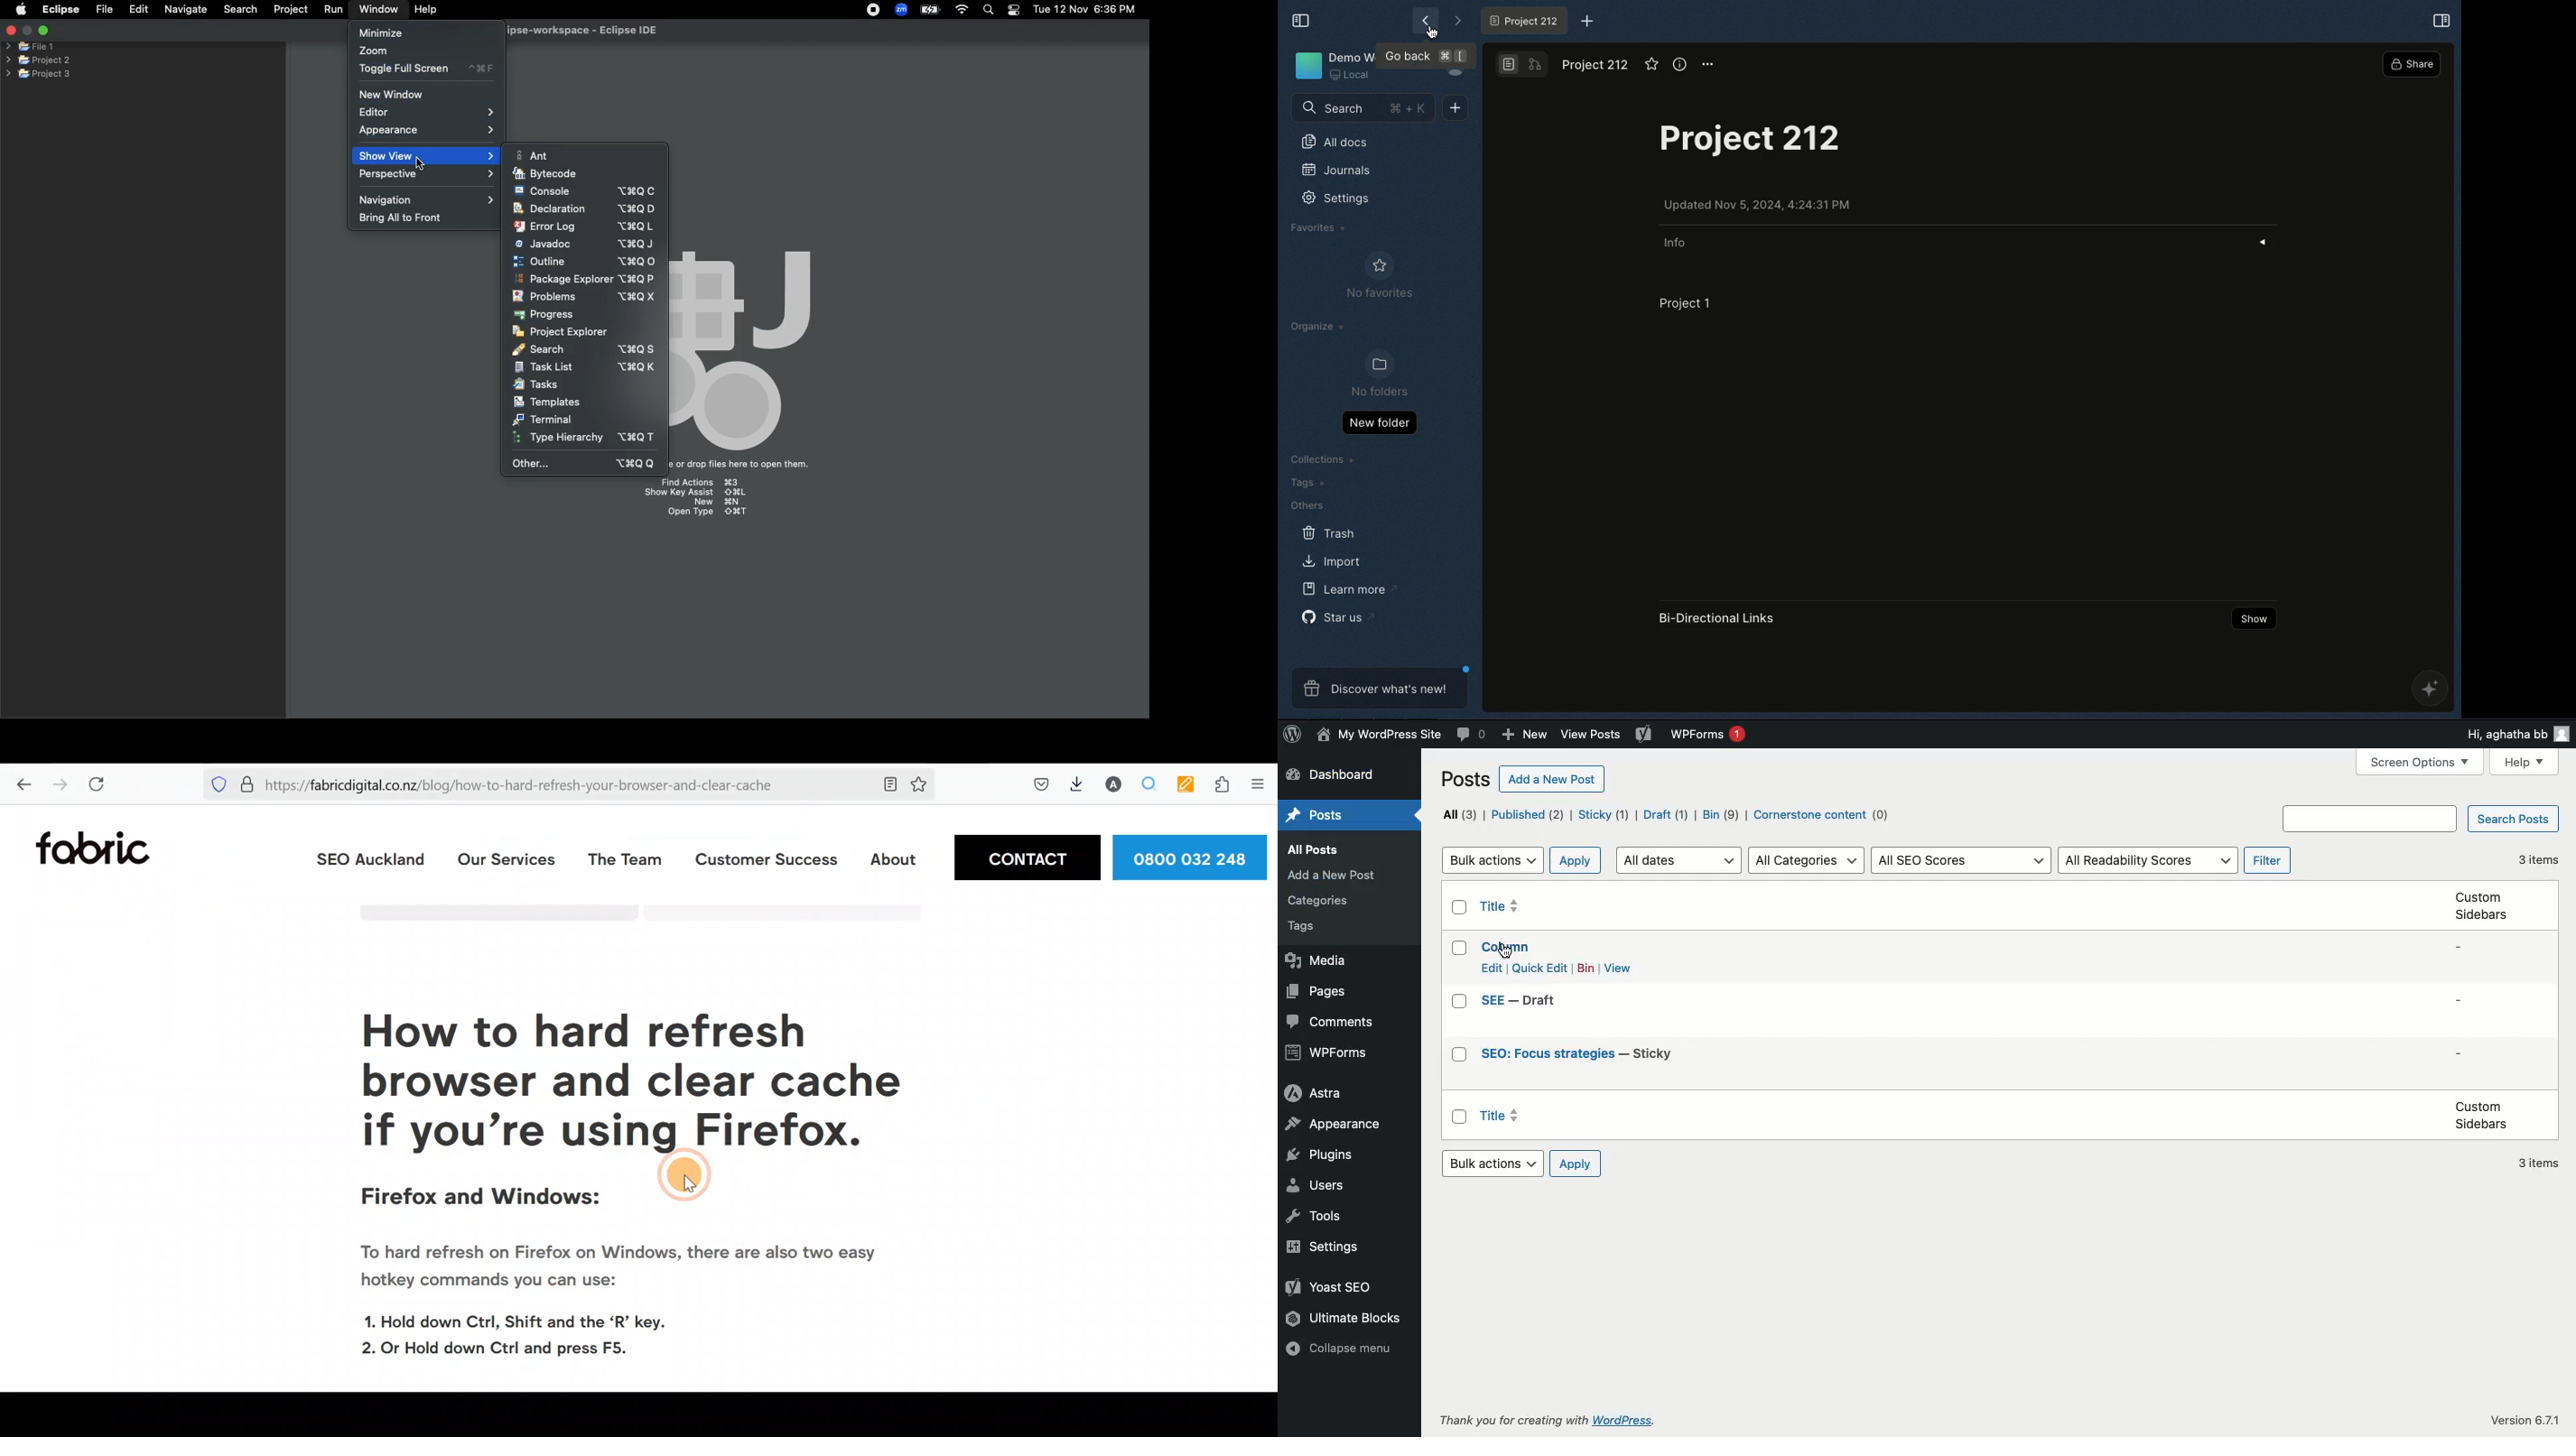 This screenshot has width=2576, height=1456. Describe the element at coordinates (1806, 861) in the screenshot. I see `All categories` at that location.